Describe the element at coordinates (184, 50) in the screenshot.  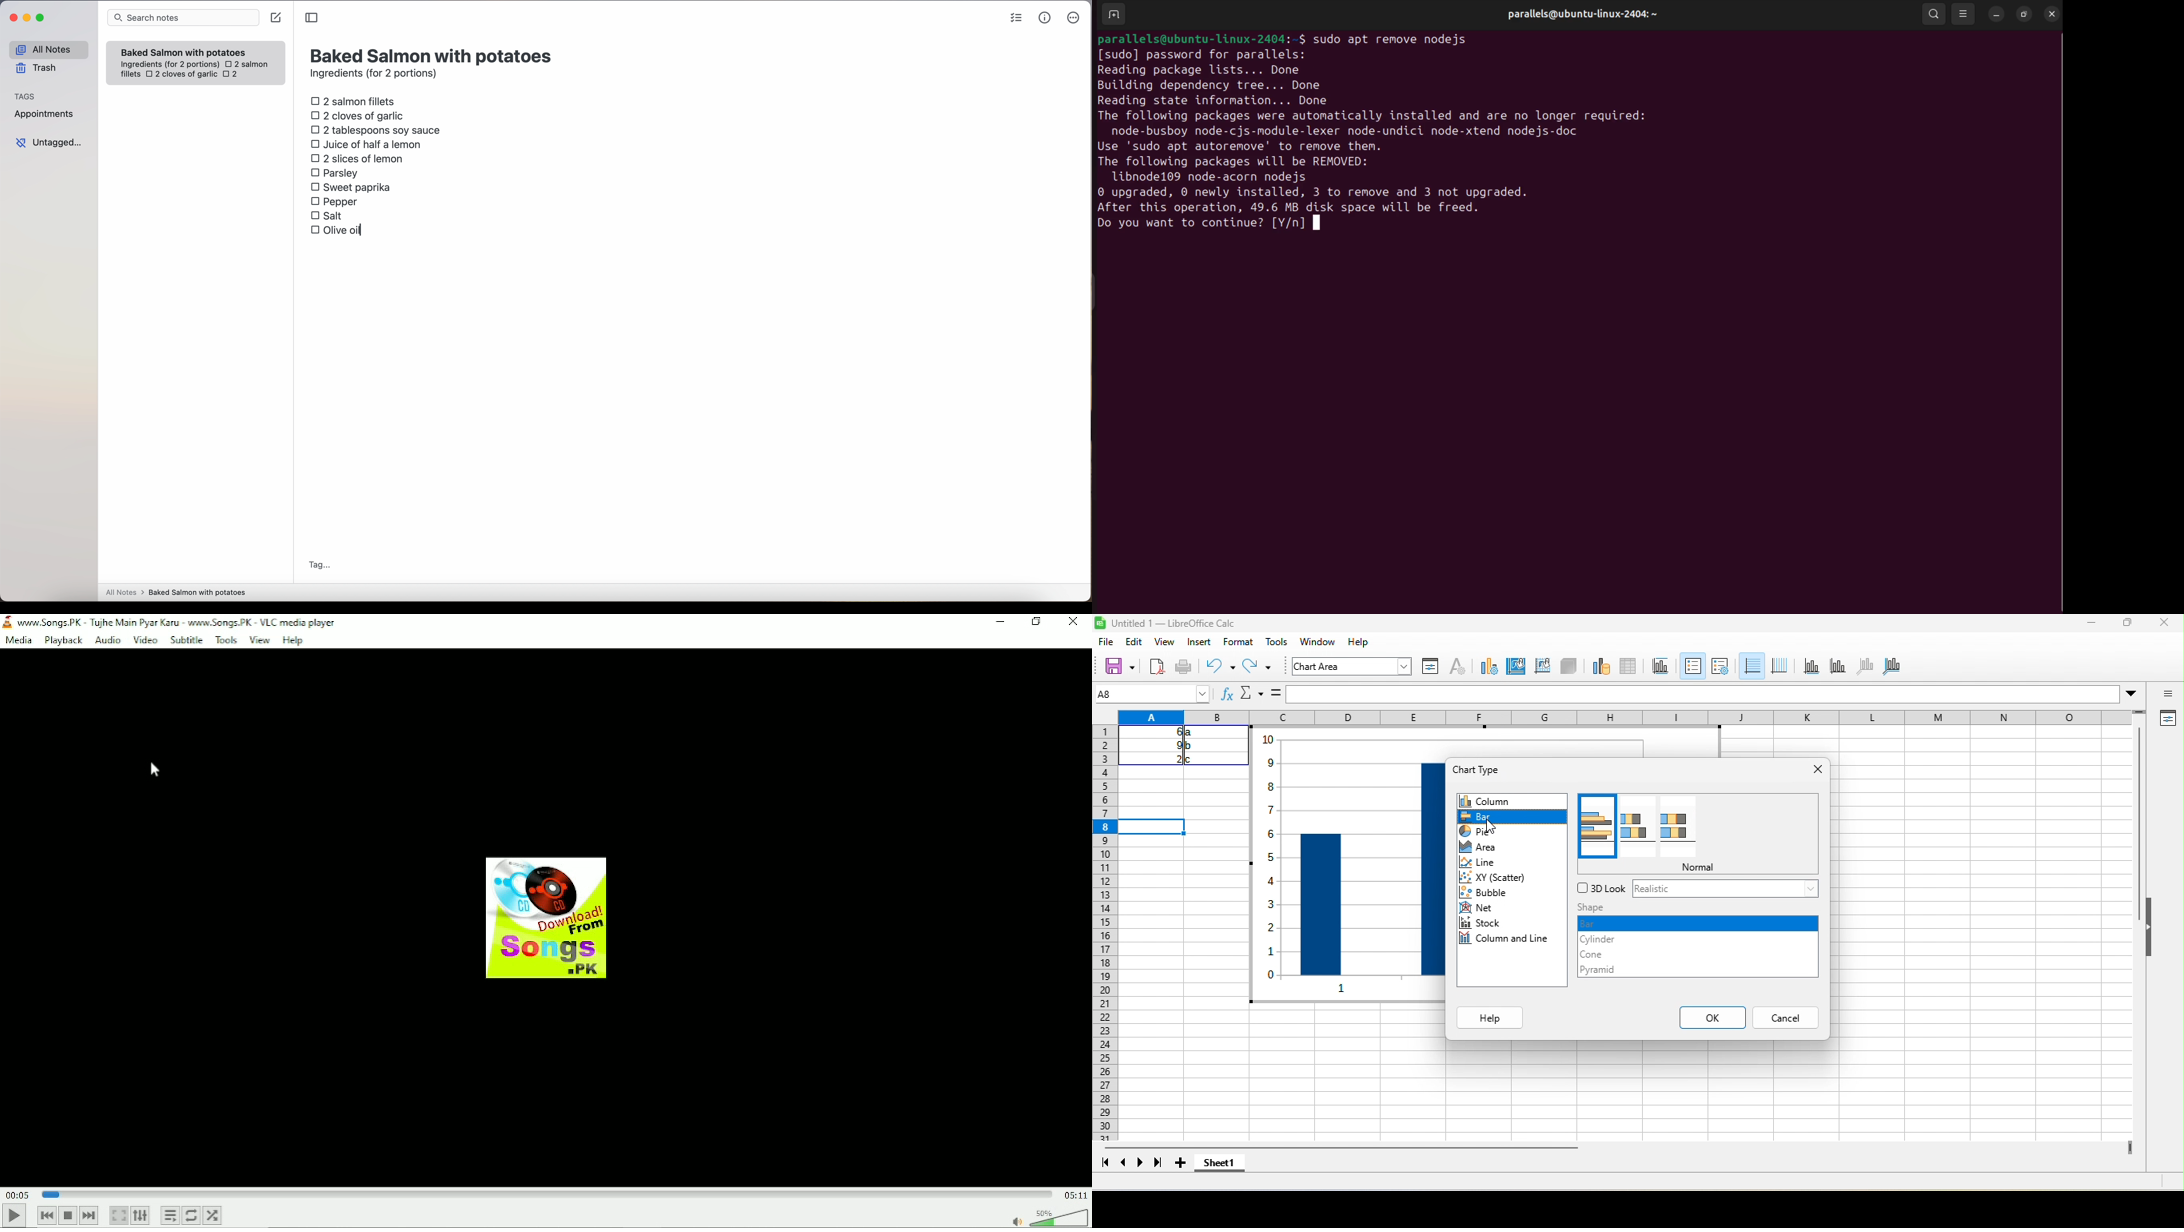
I see `Baked Salmon with potatoes` at that location.